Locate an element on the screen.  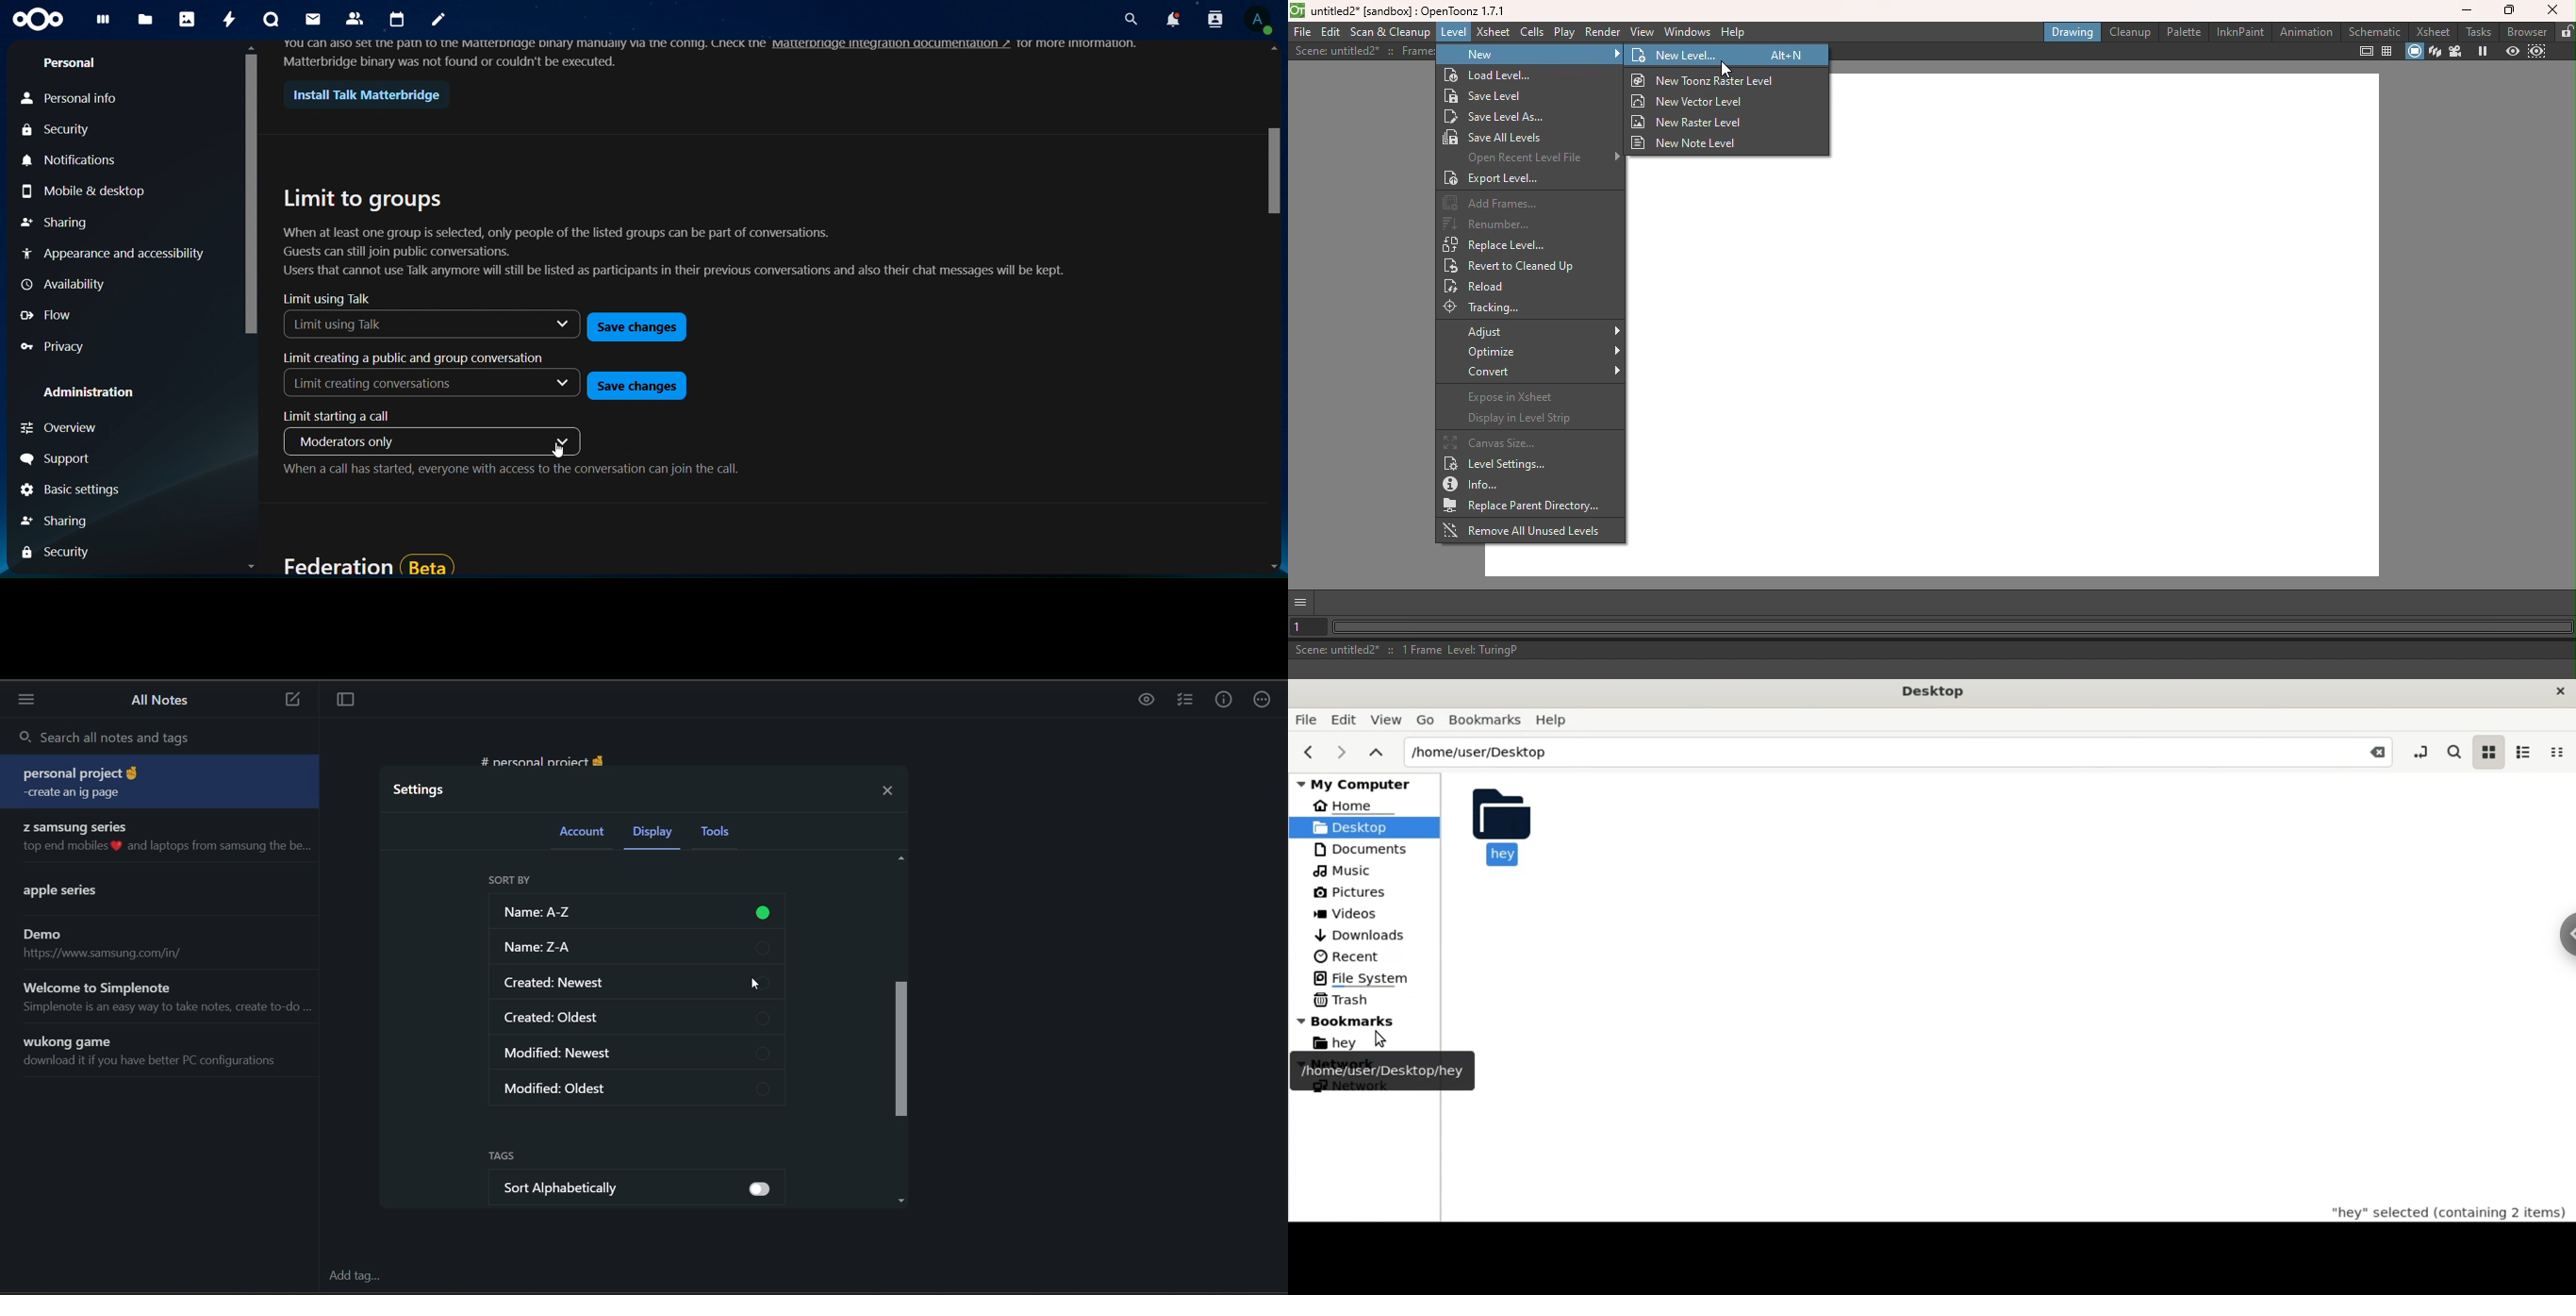
photos is located at coordinates (189, 20).